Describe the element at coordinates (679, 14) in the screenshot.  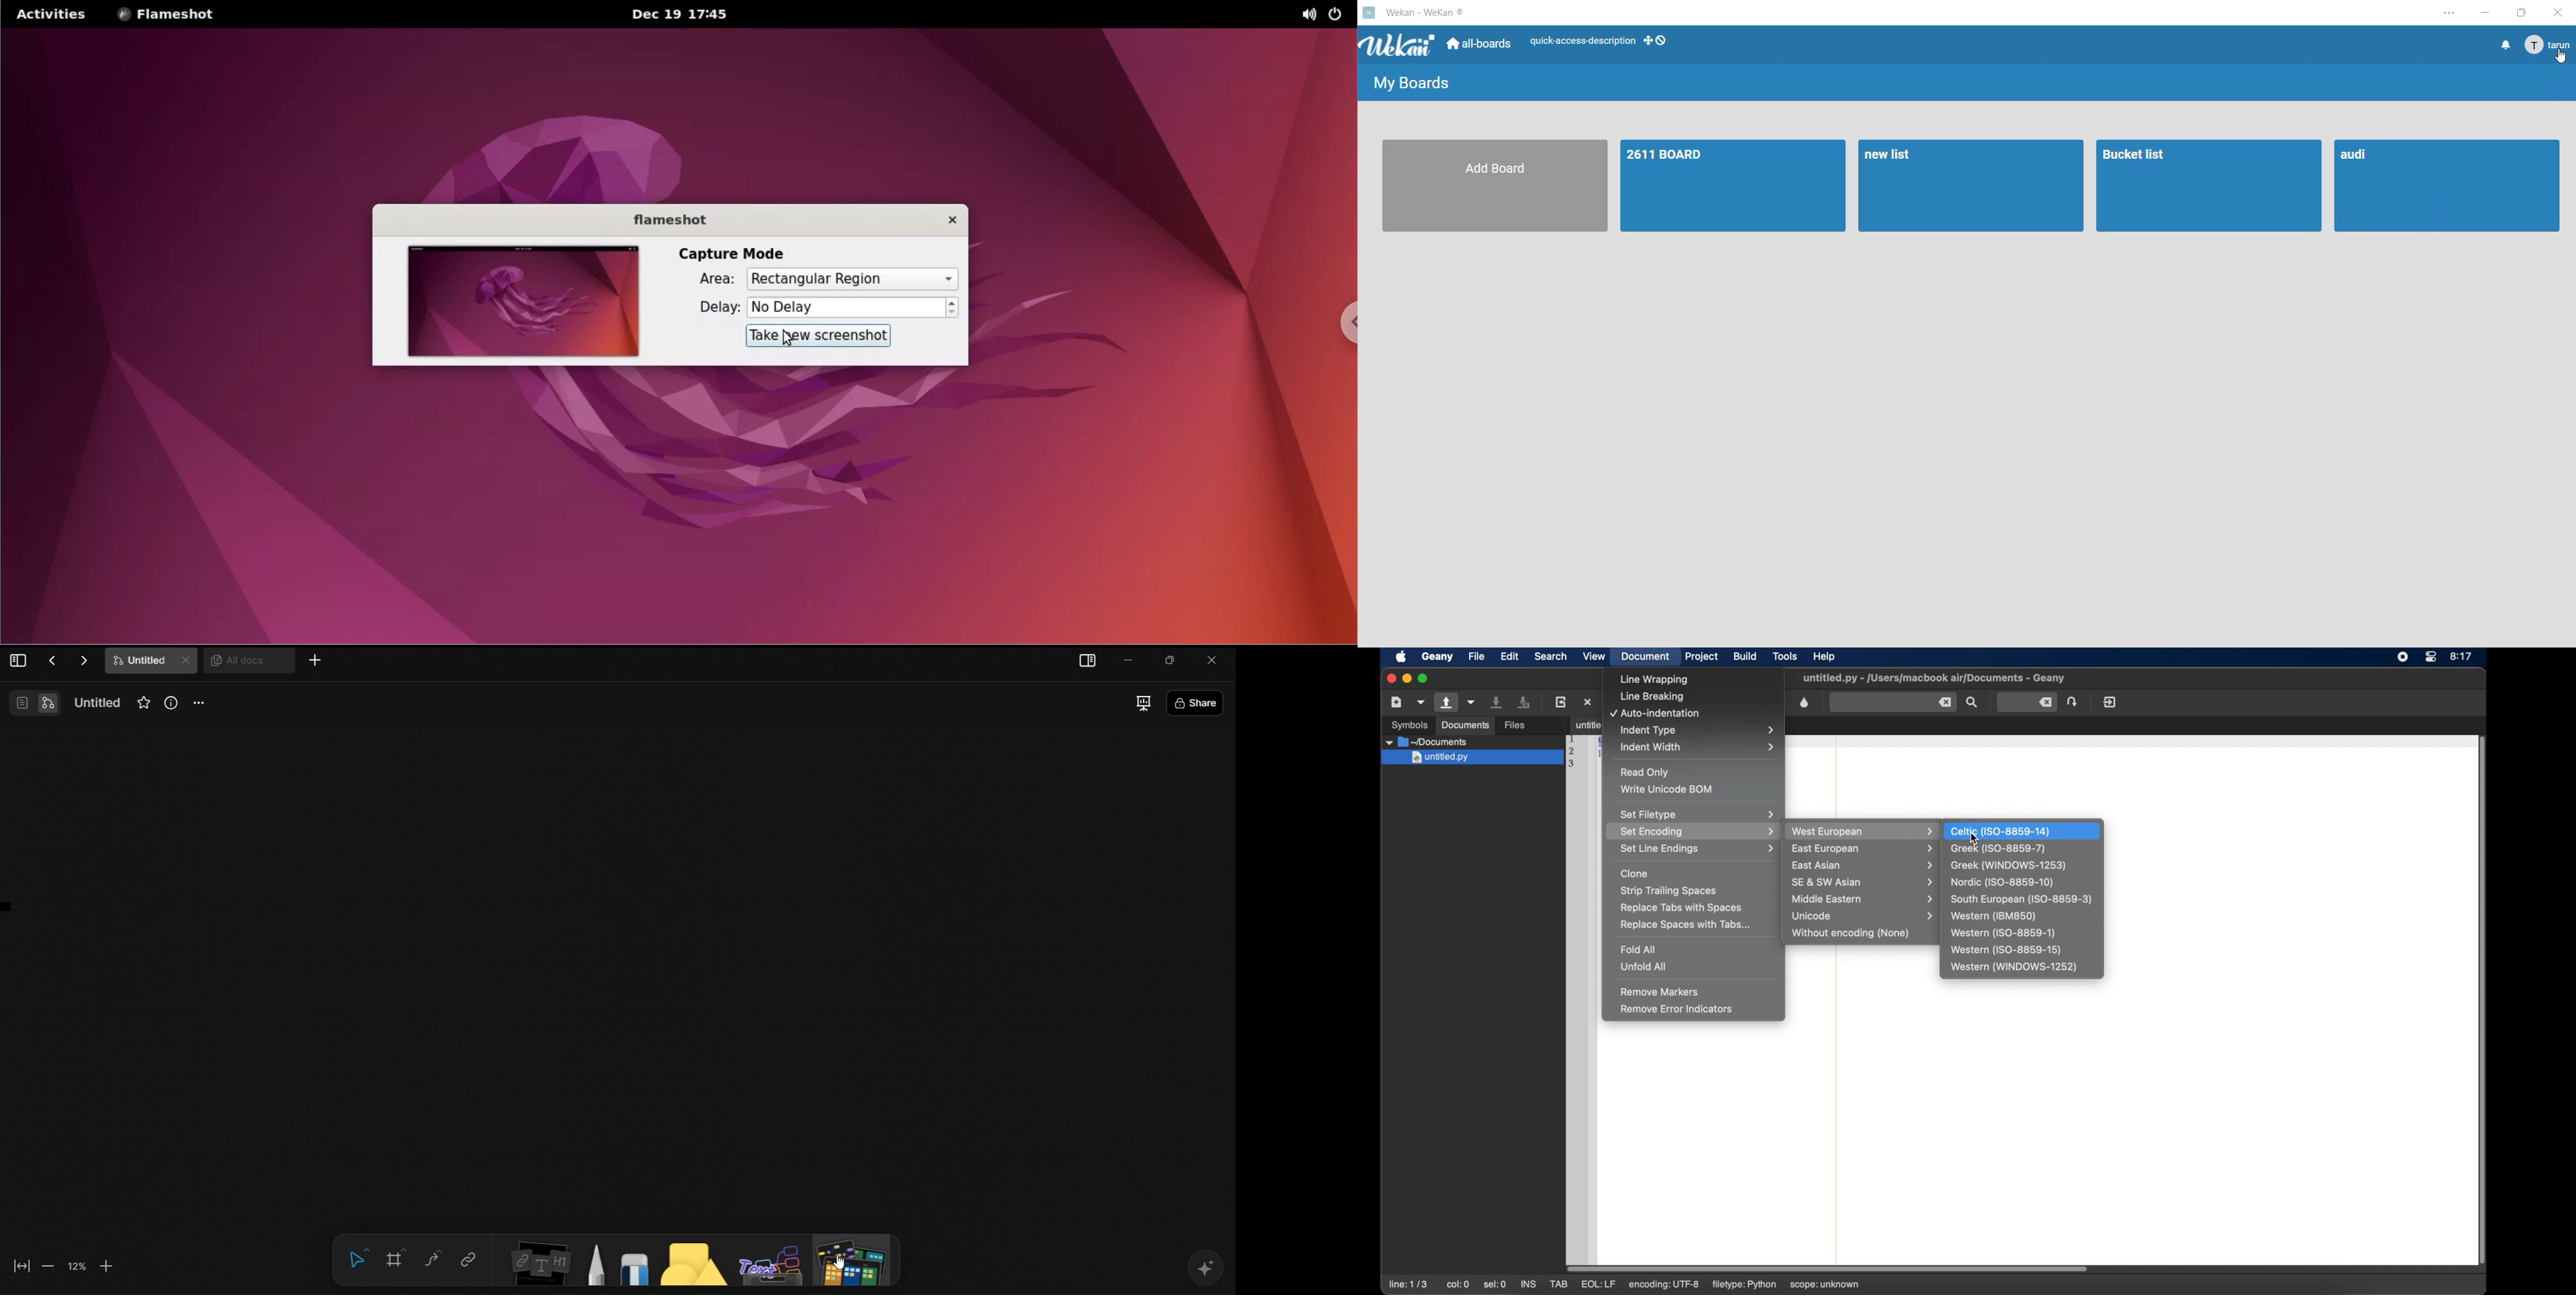
I see `Dec 19 17:45` at that location.